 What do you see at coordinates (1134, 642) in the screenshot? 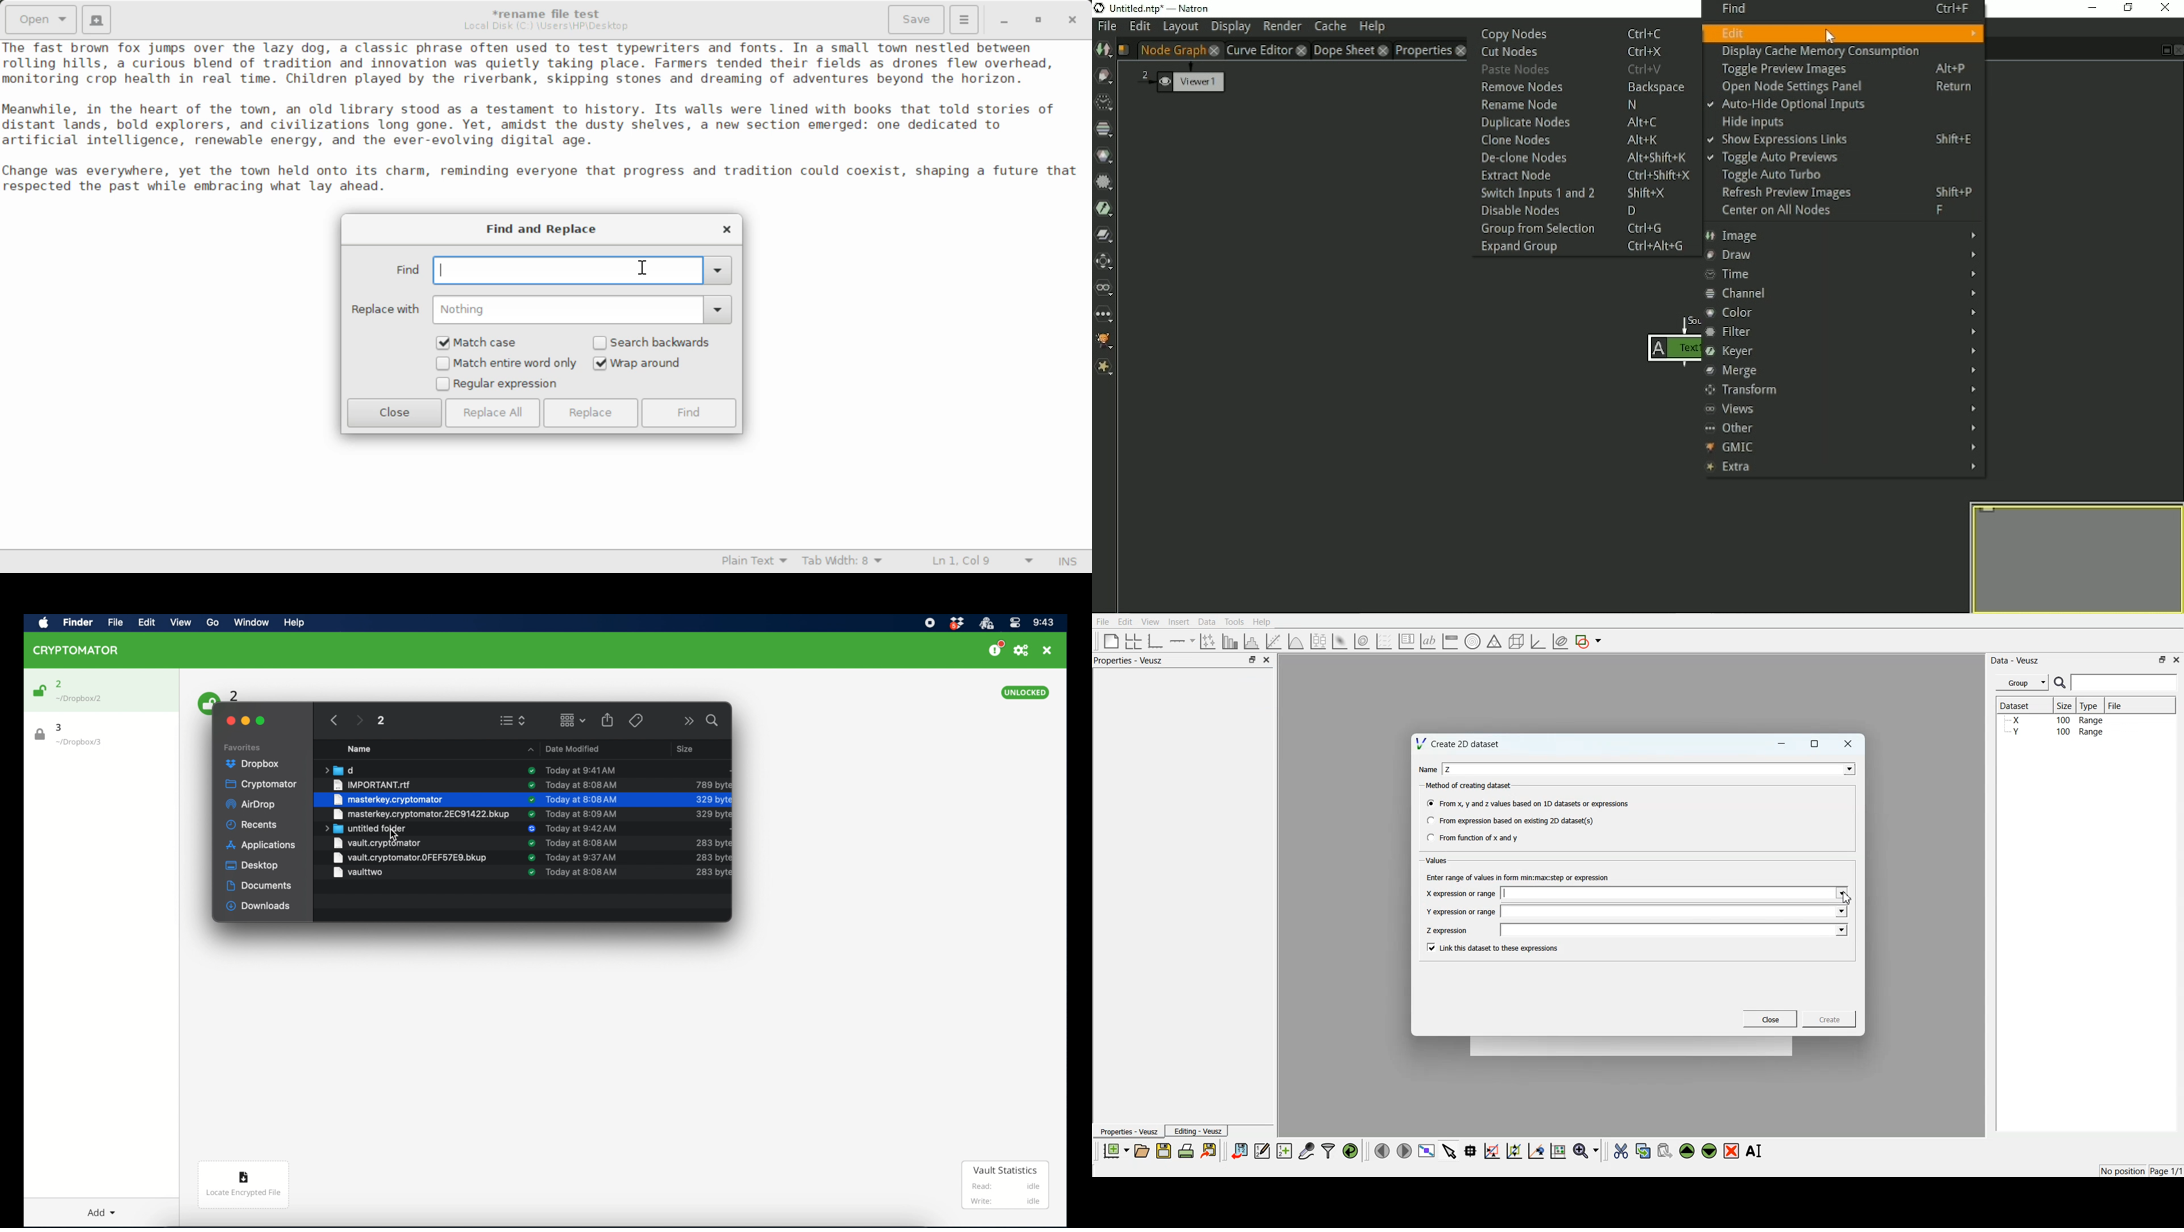
I see `Arrange graph in grid` at bounding box center [1134, 642].